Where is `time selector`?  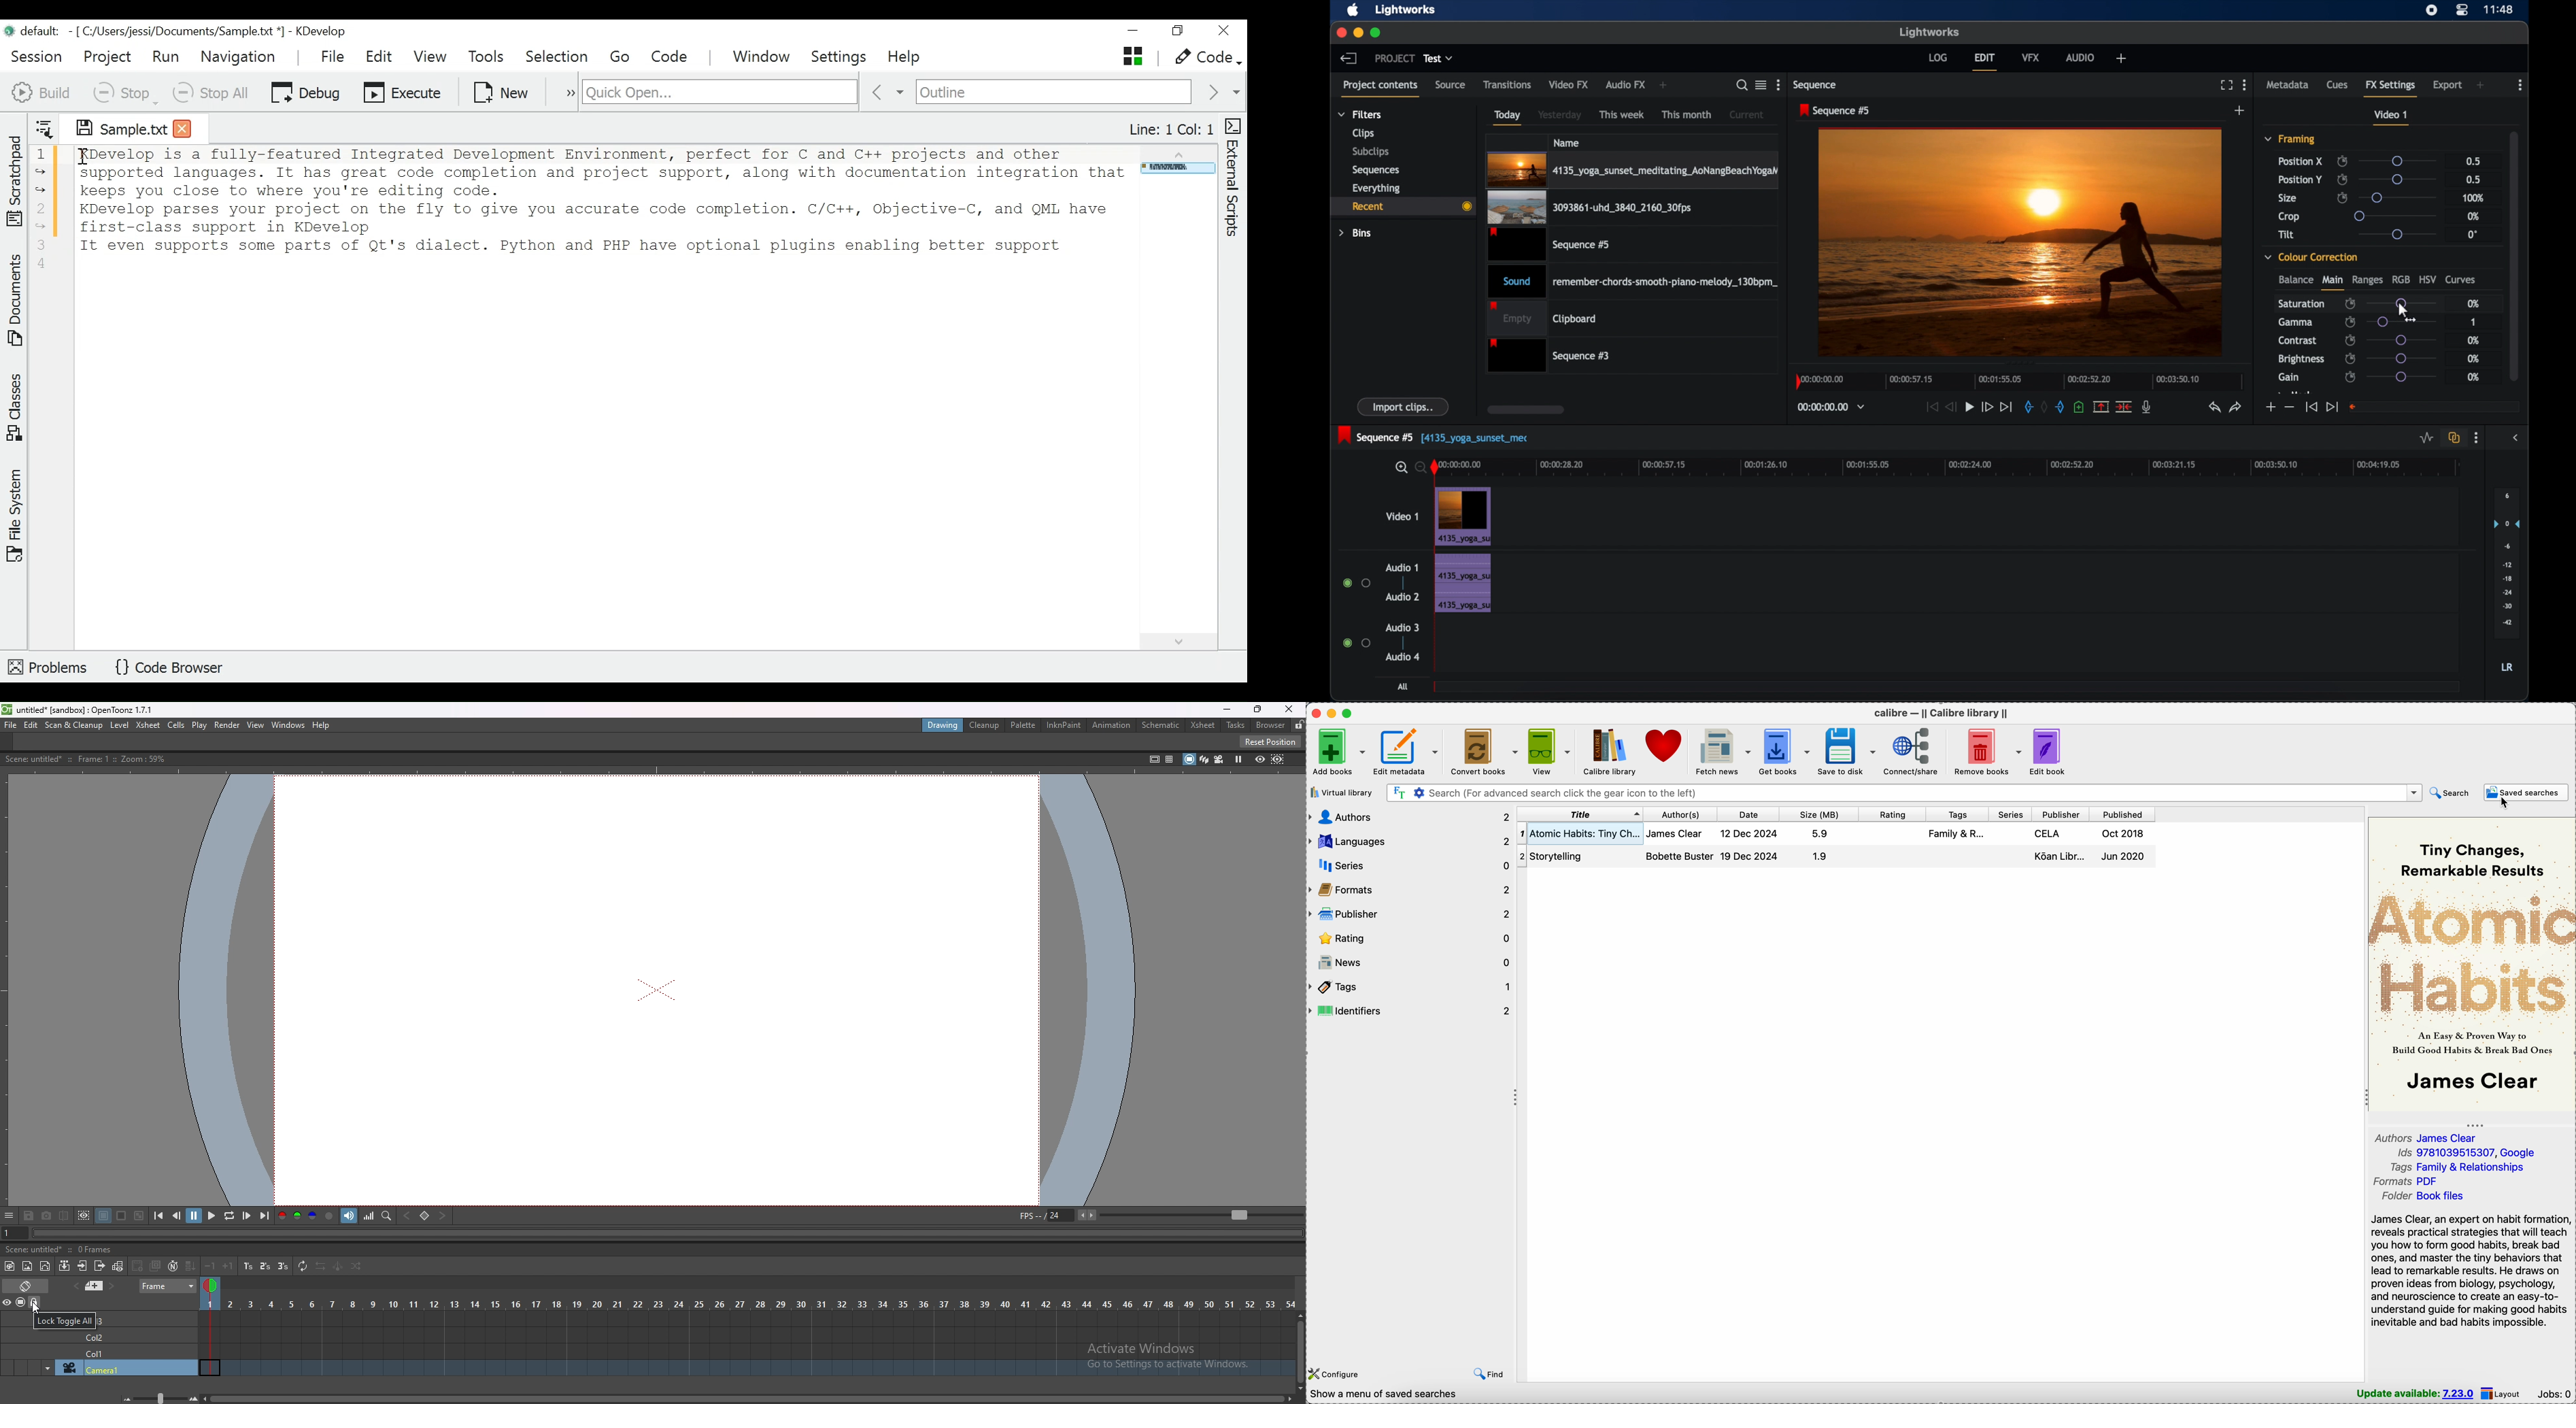 time selector is located at coordinates (212, 1287).